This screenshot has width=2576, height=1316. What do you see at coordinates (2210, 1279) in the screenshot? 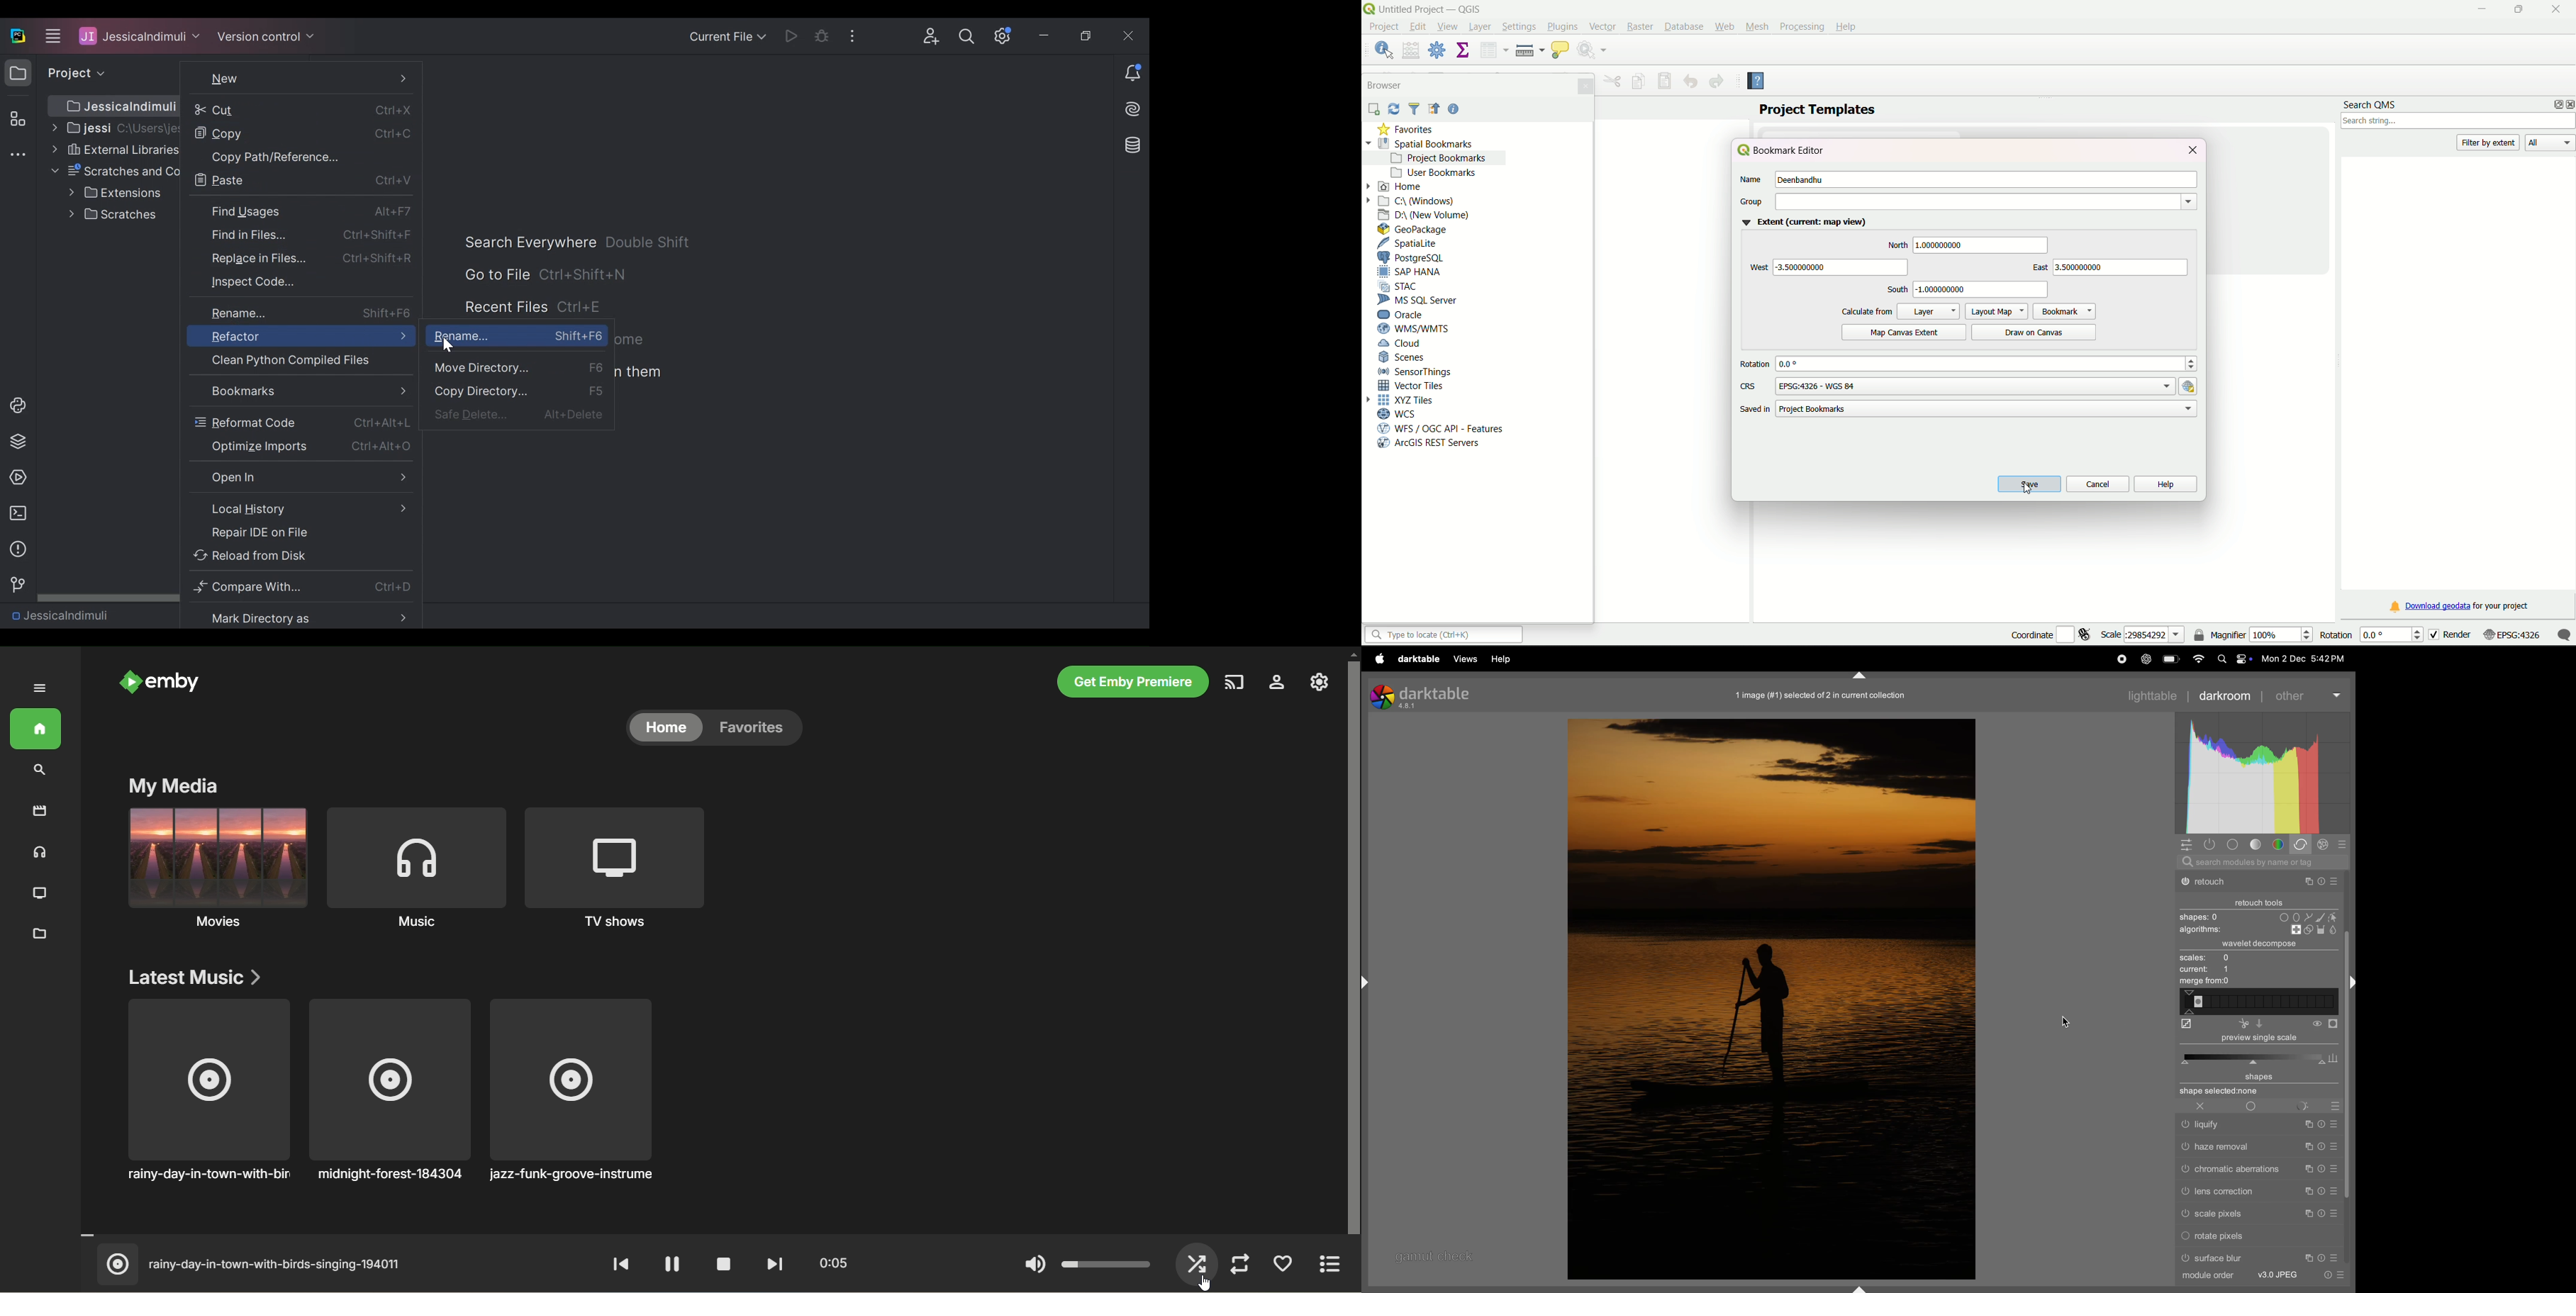
I see `module` at bounding box center [2210, 1279].